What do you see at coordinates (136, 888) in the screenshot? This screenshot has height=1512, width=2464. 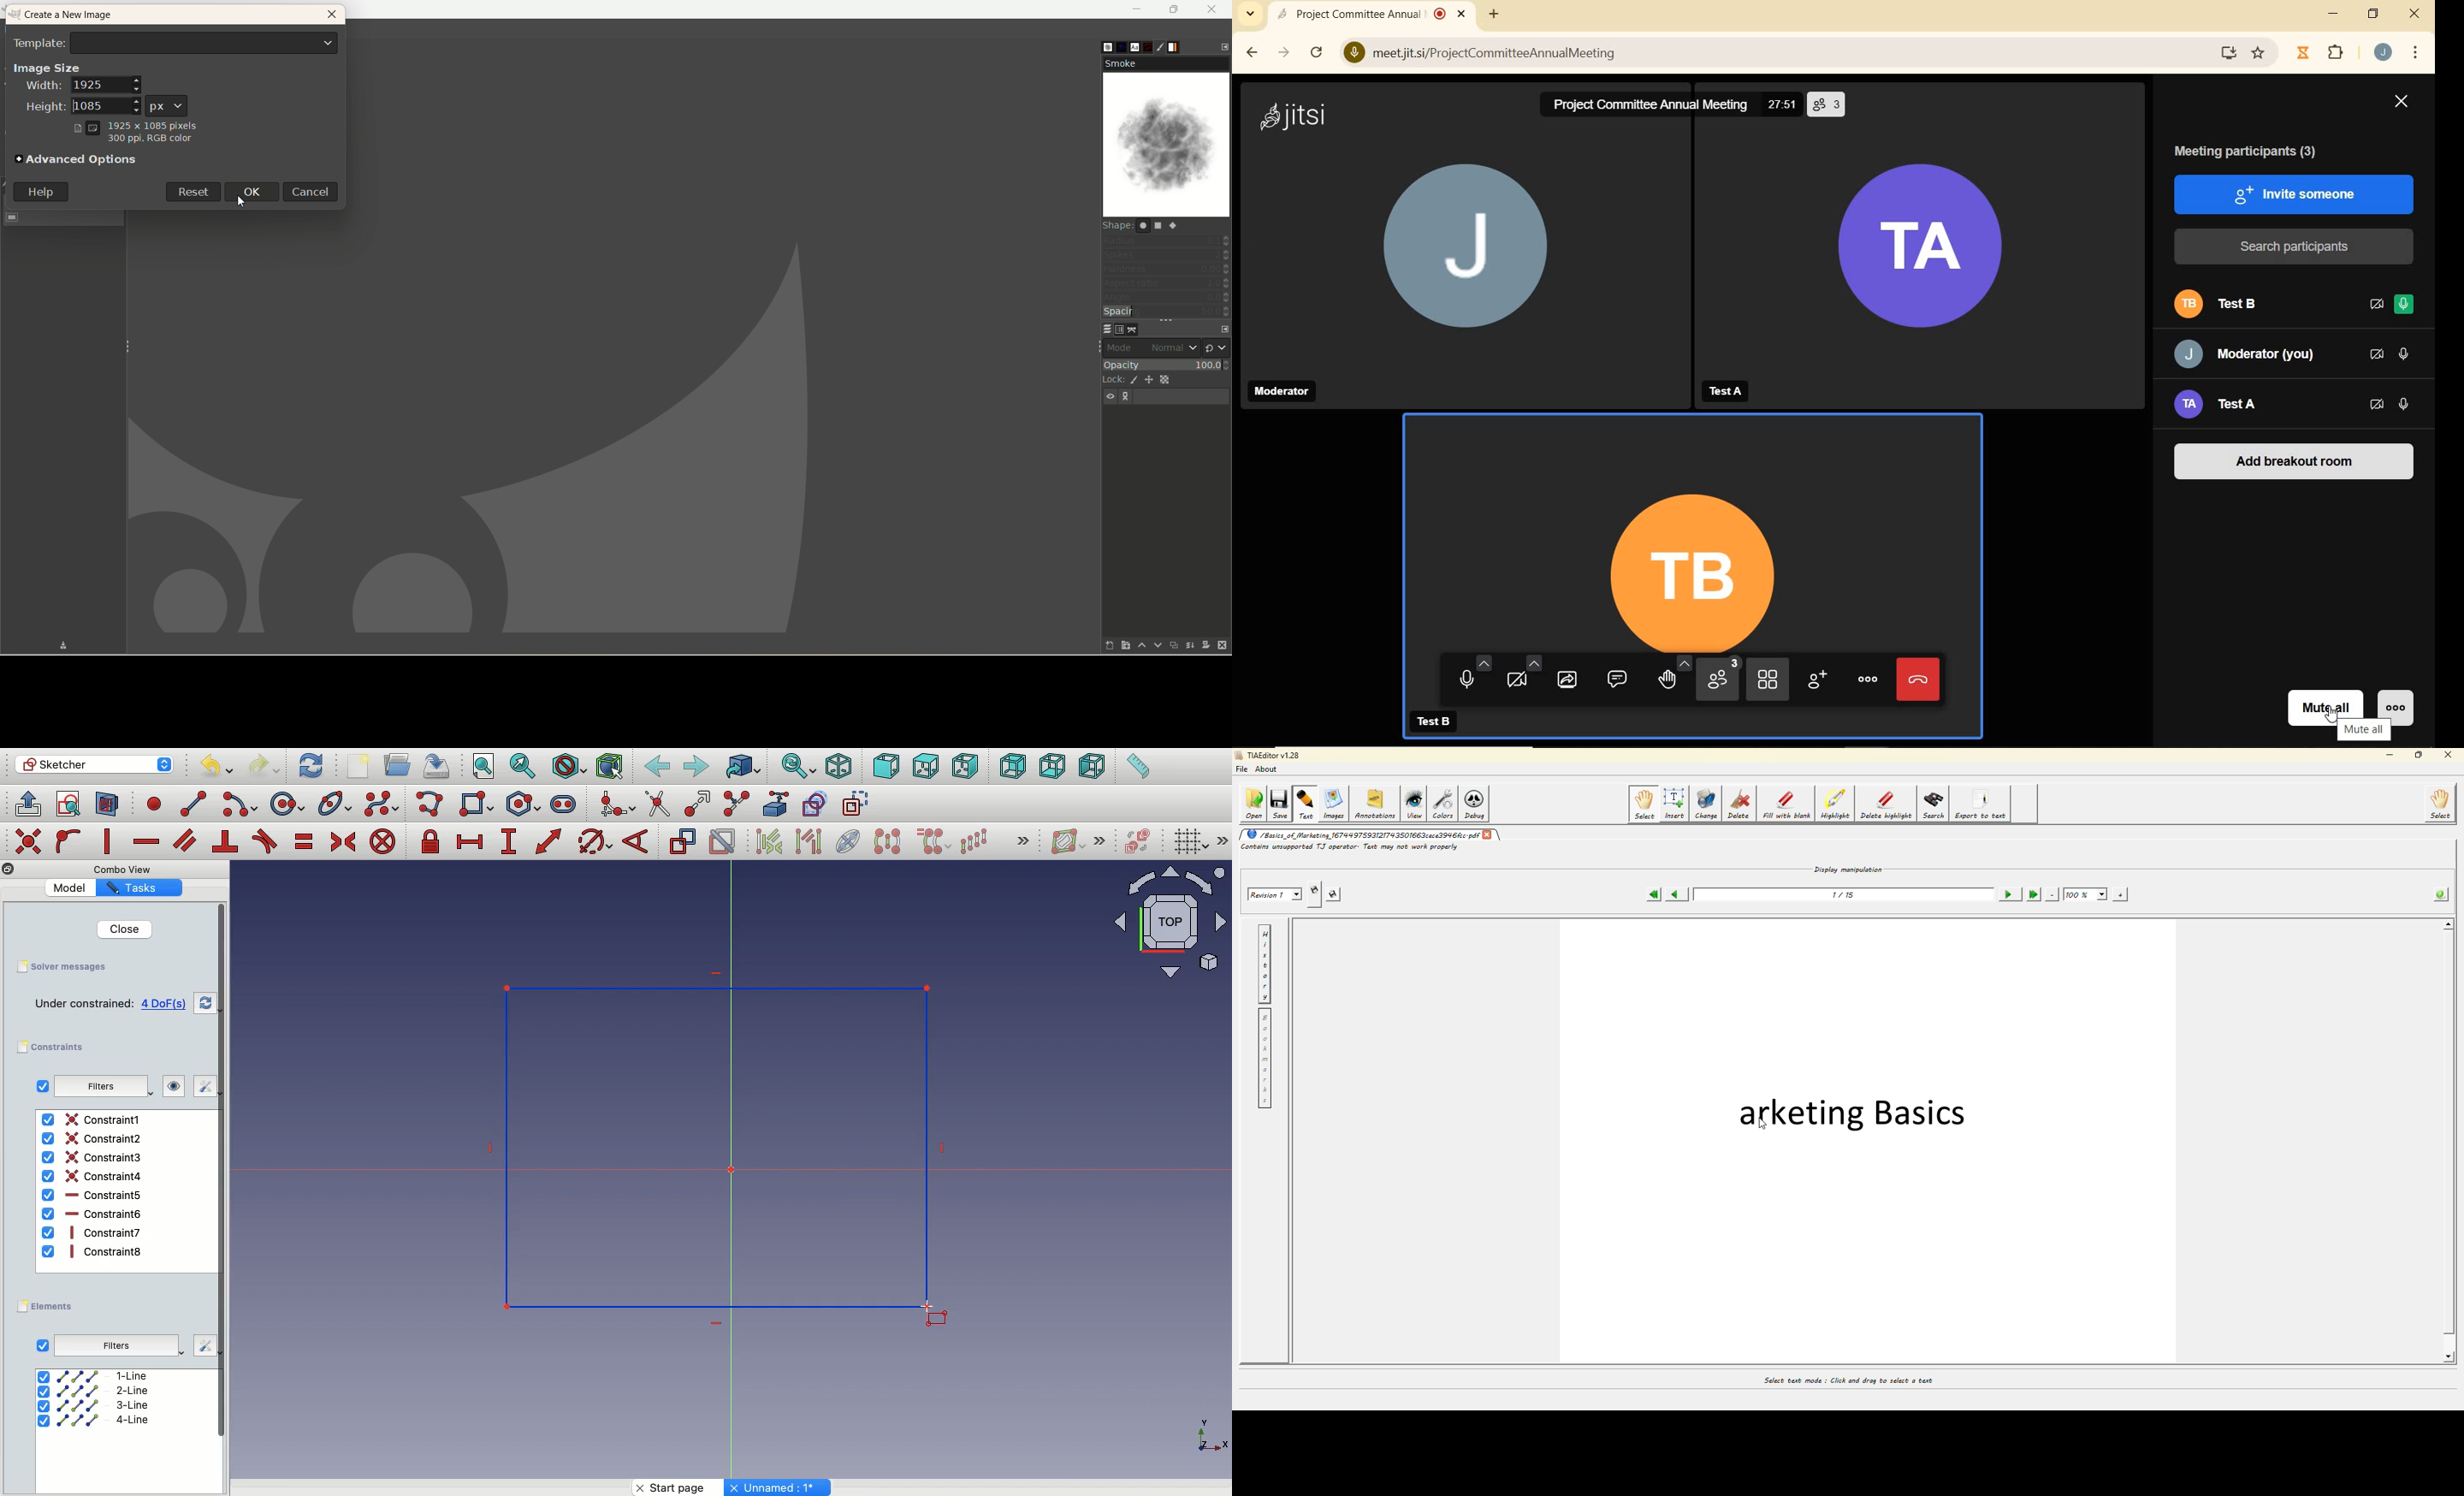 I see `Tasks` at bounding box center [136, 888].